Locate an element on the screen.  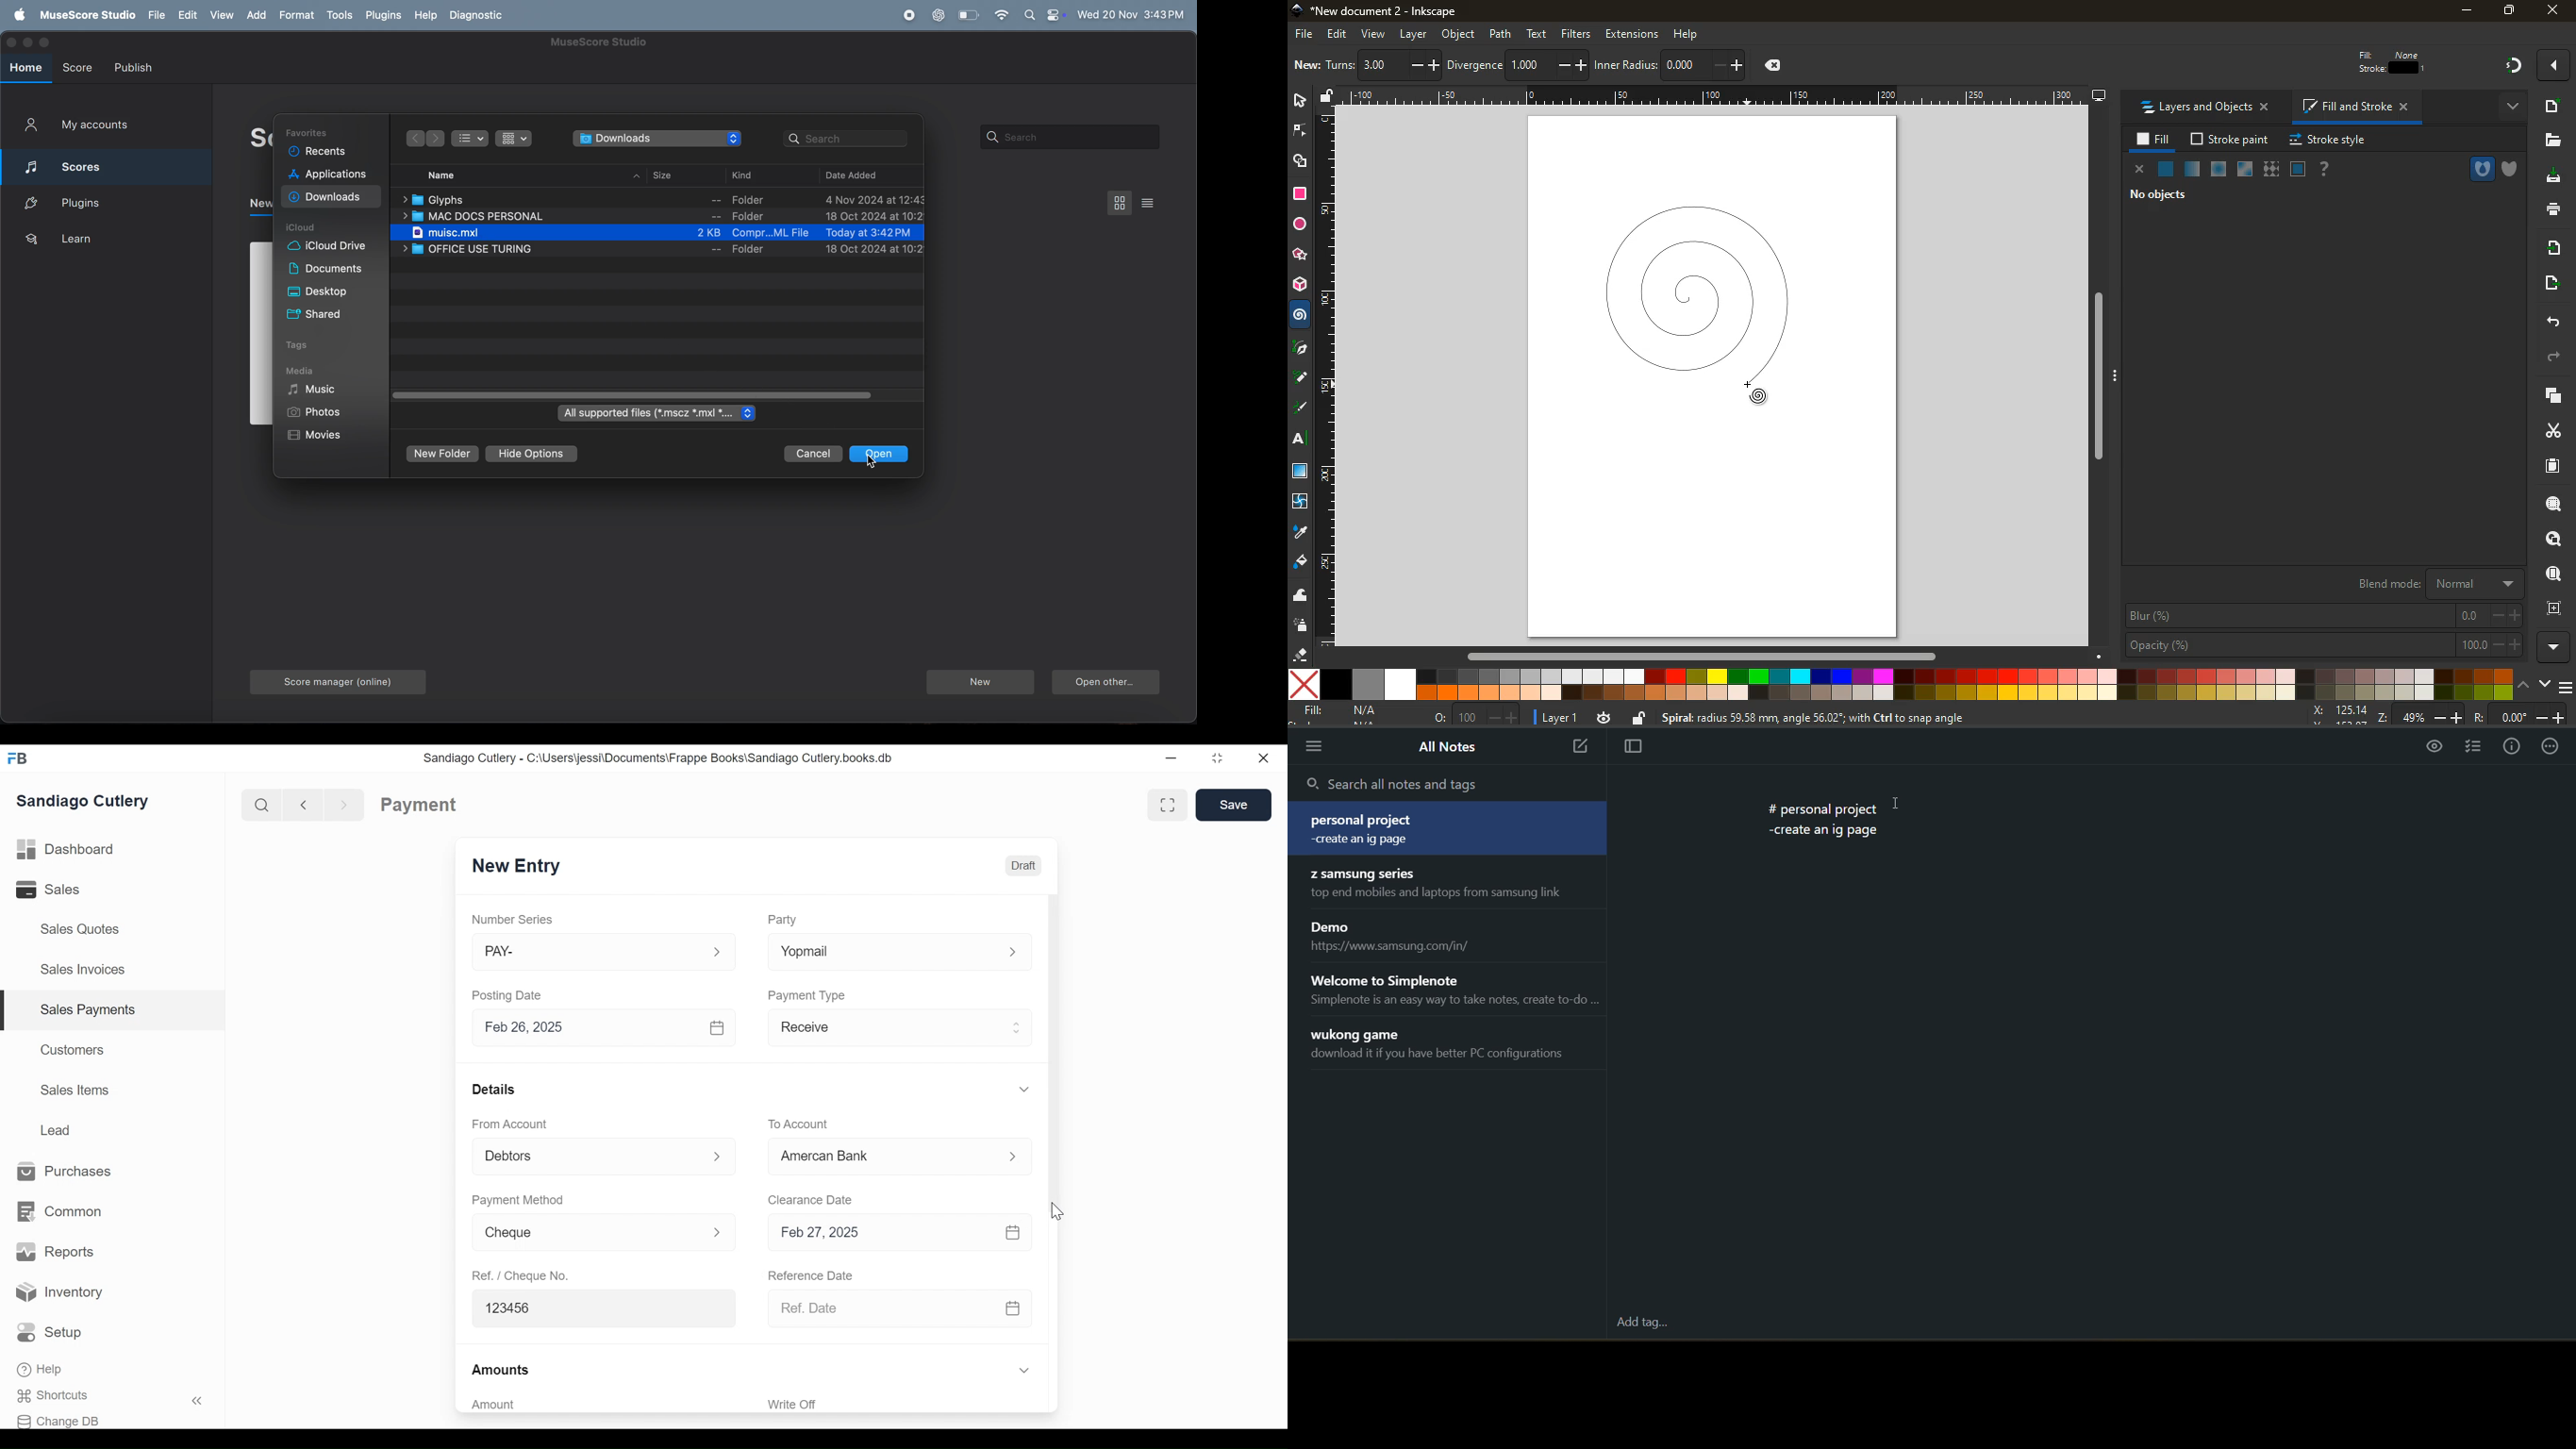
Calendar is located at coordinates (1015, 1232).